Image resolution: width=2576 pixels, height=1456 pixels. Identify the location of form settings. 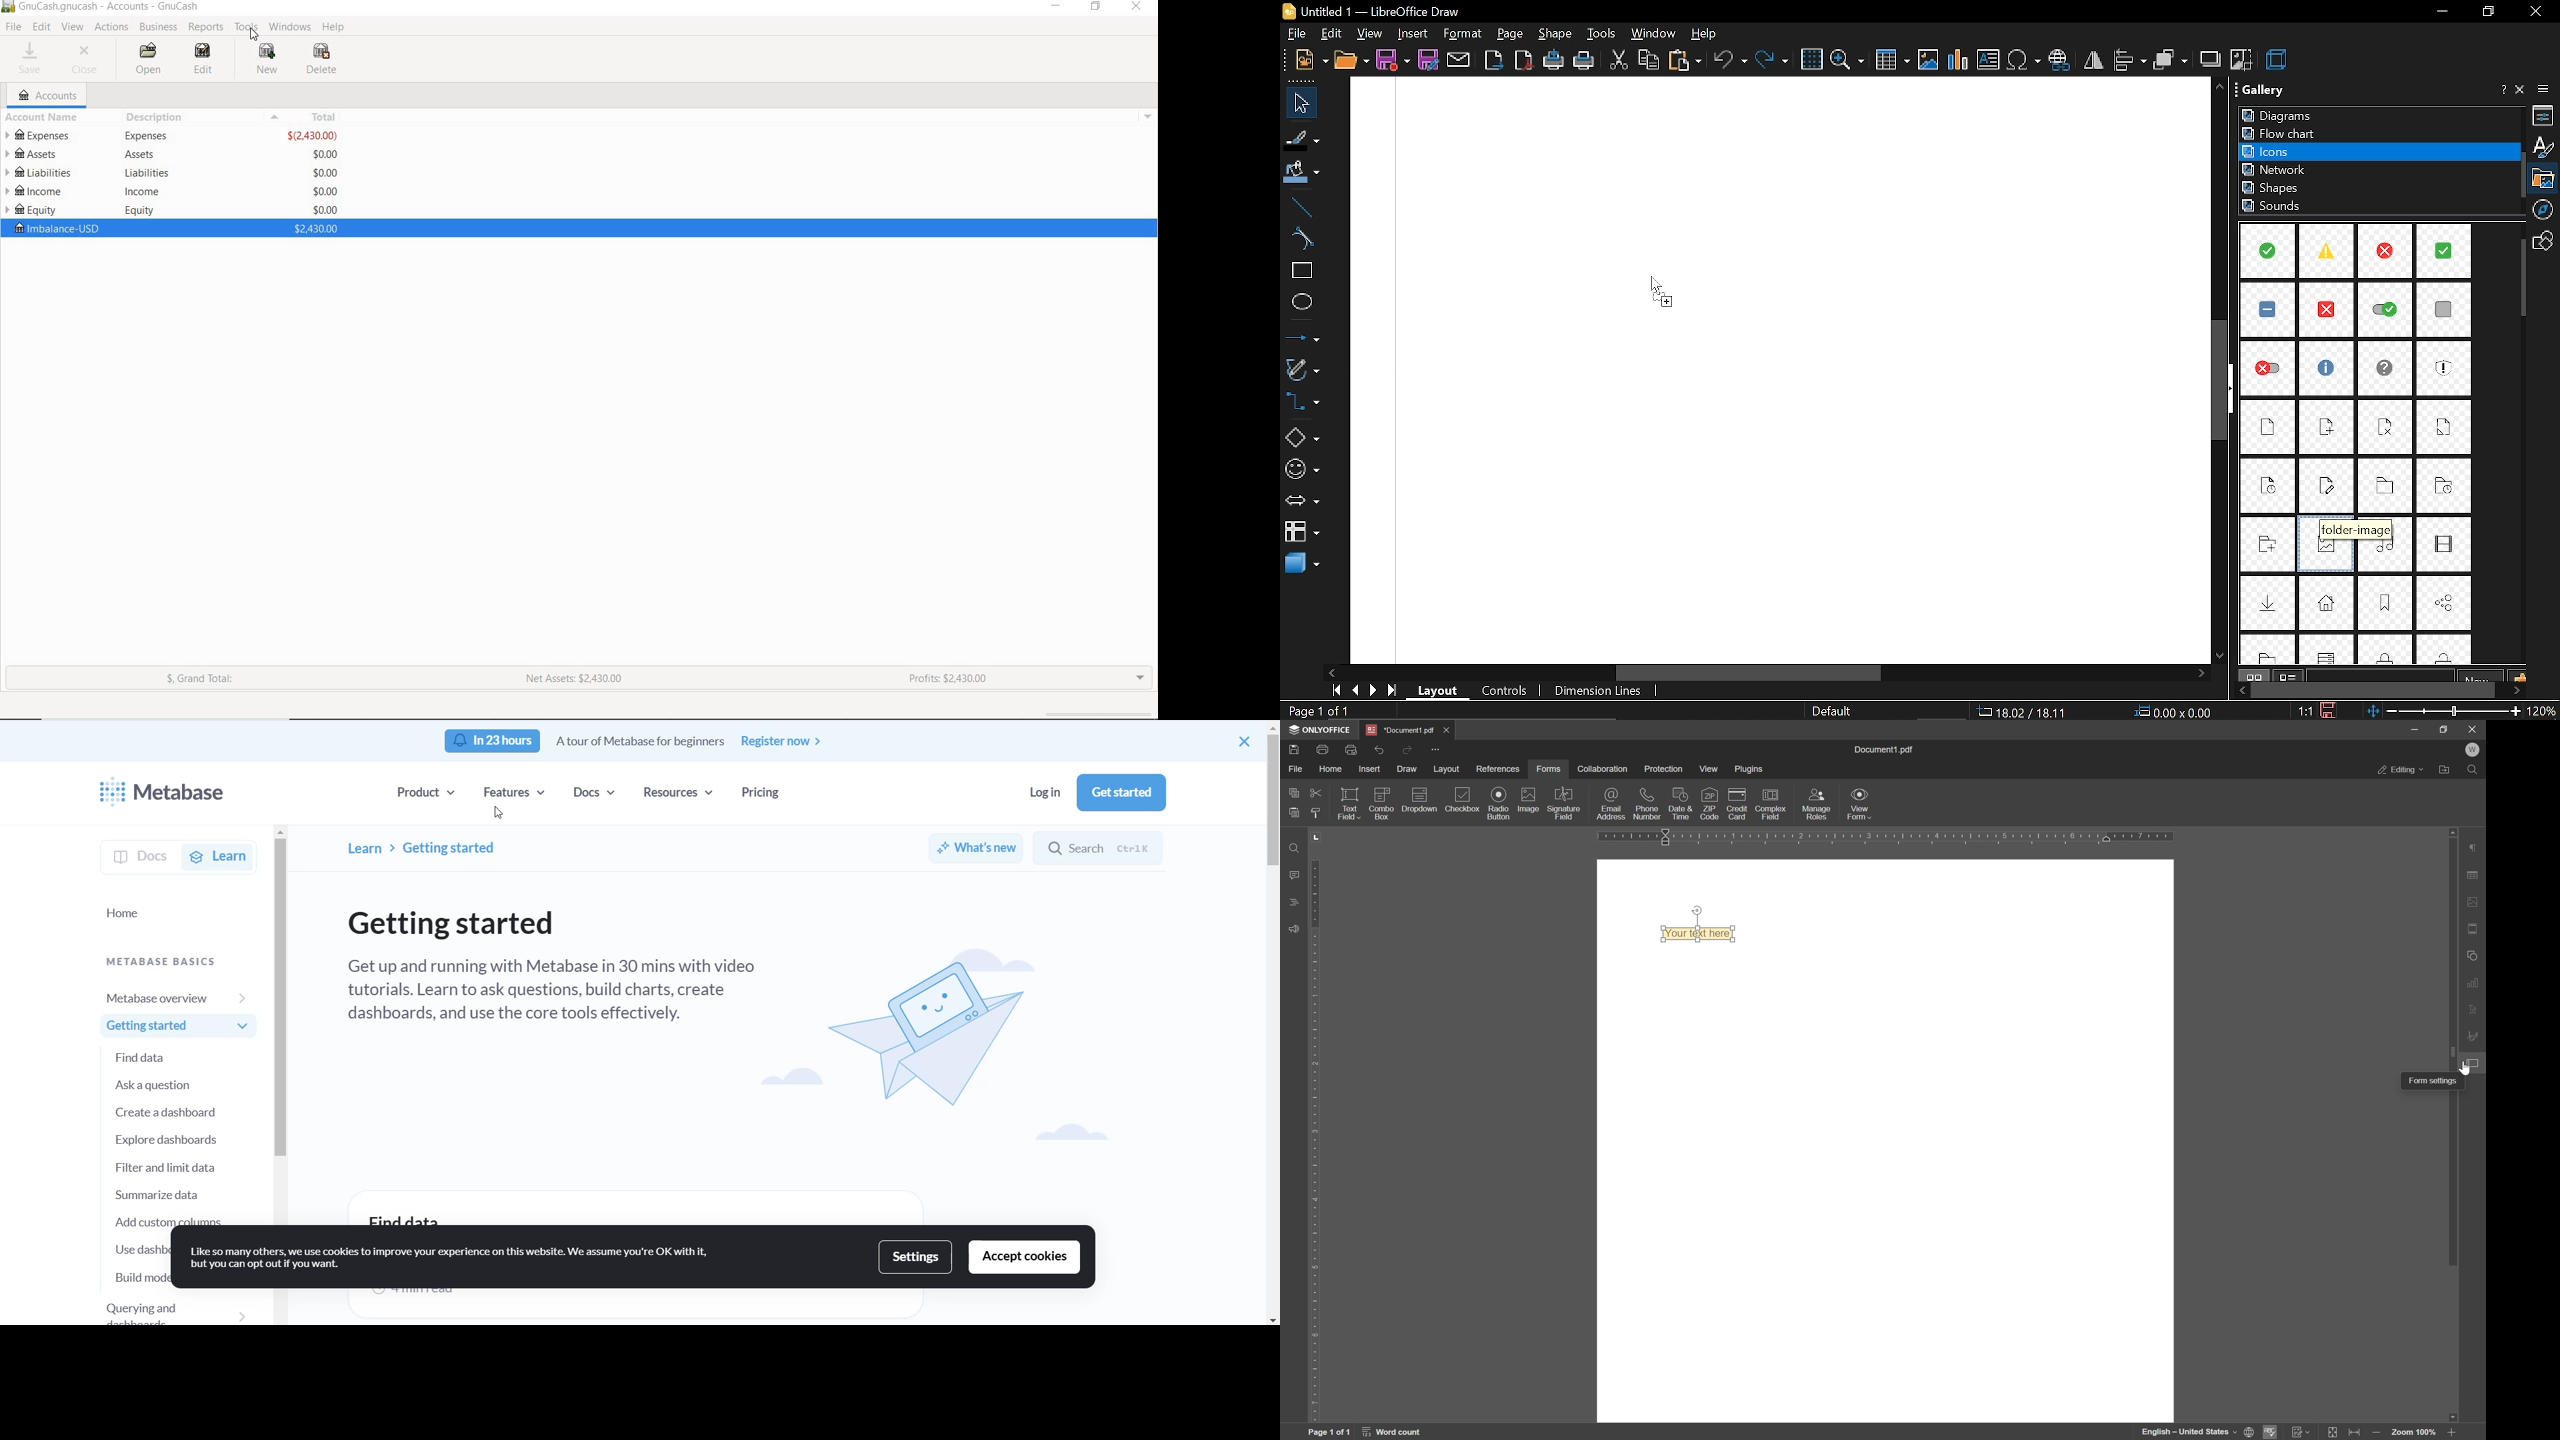
(2475, 1064).